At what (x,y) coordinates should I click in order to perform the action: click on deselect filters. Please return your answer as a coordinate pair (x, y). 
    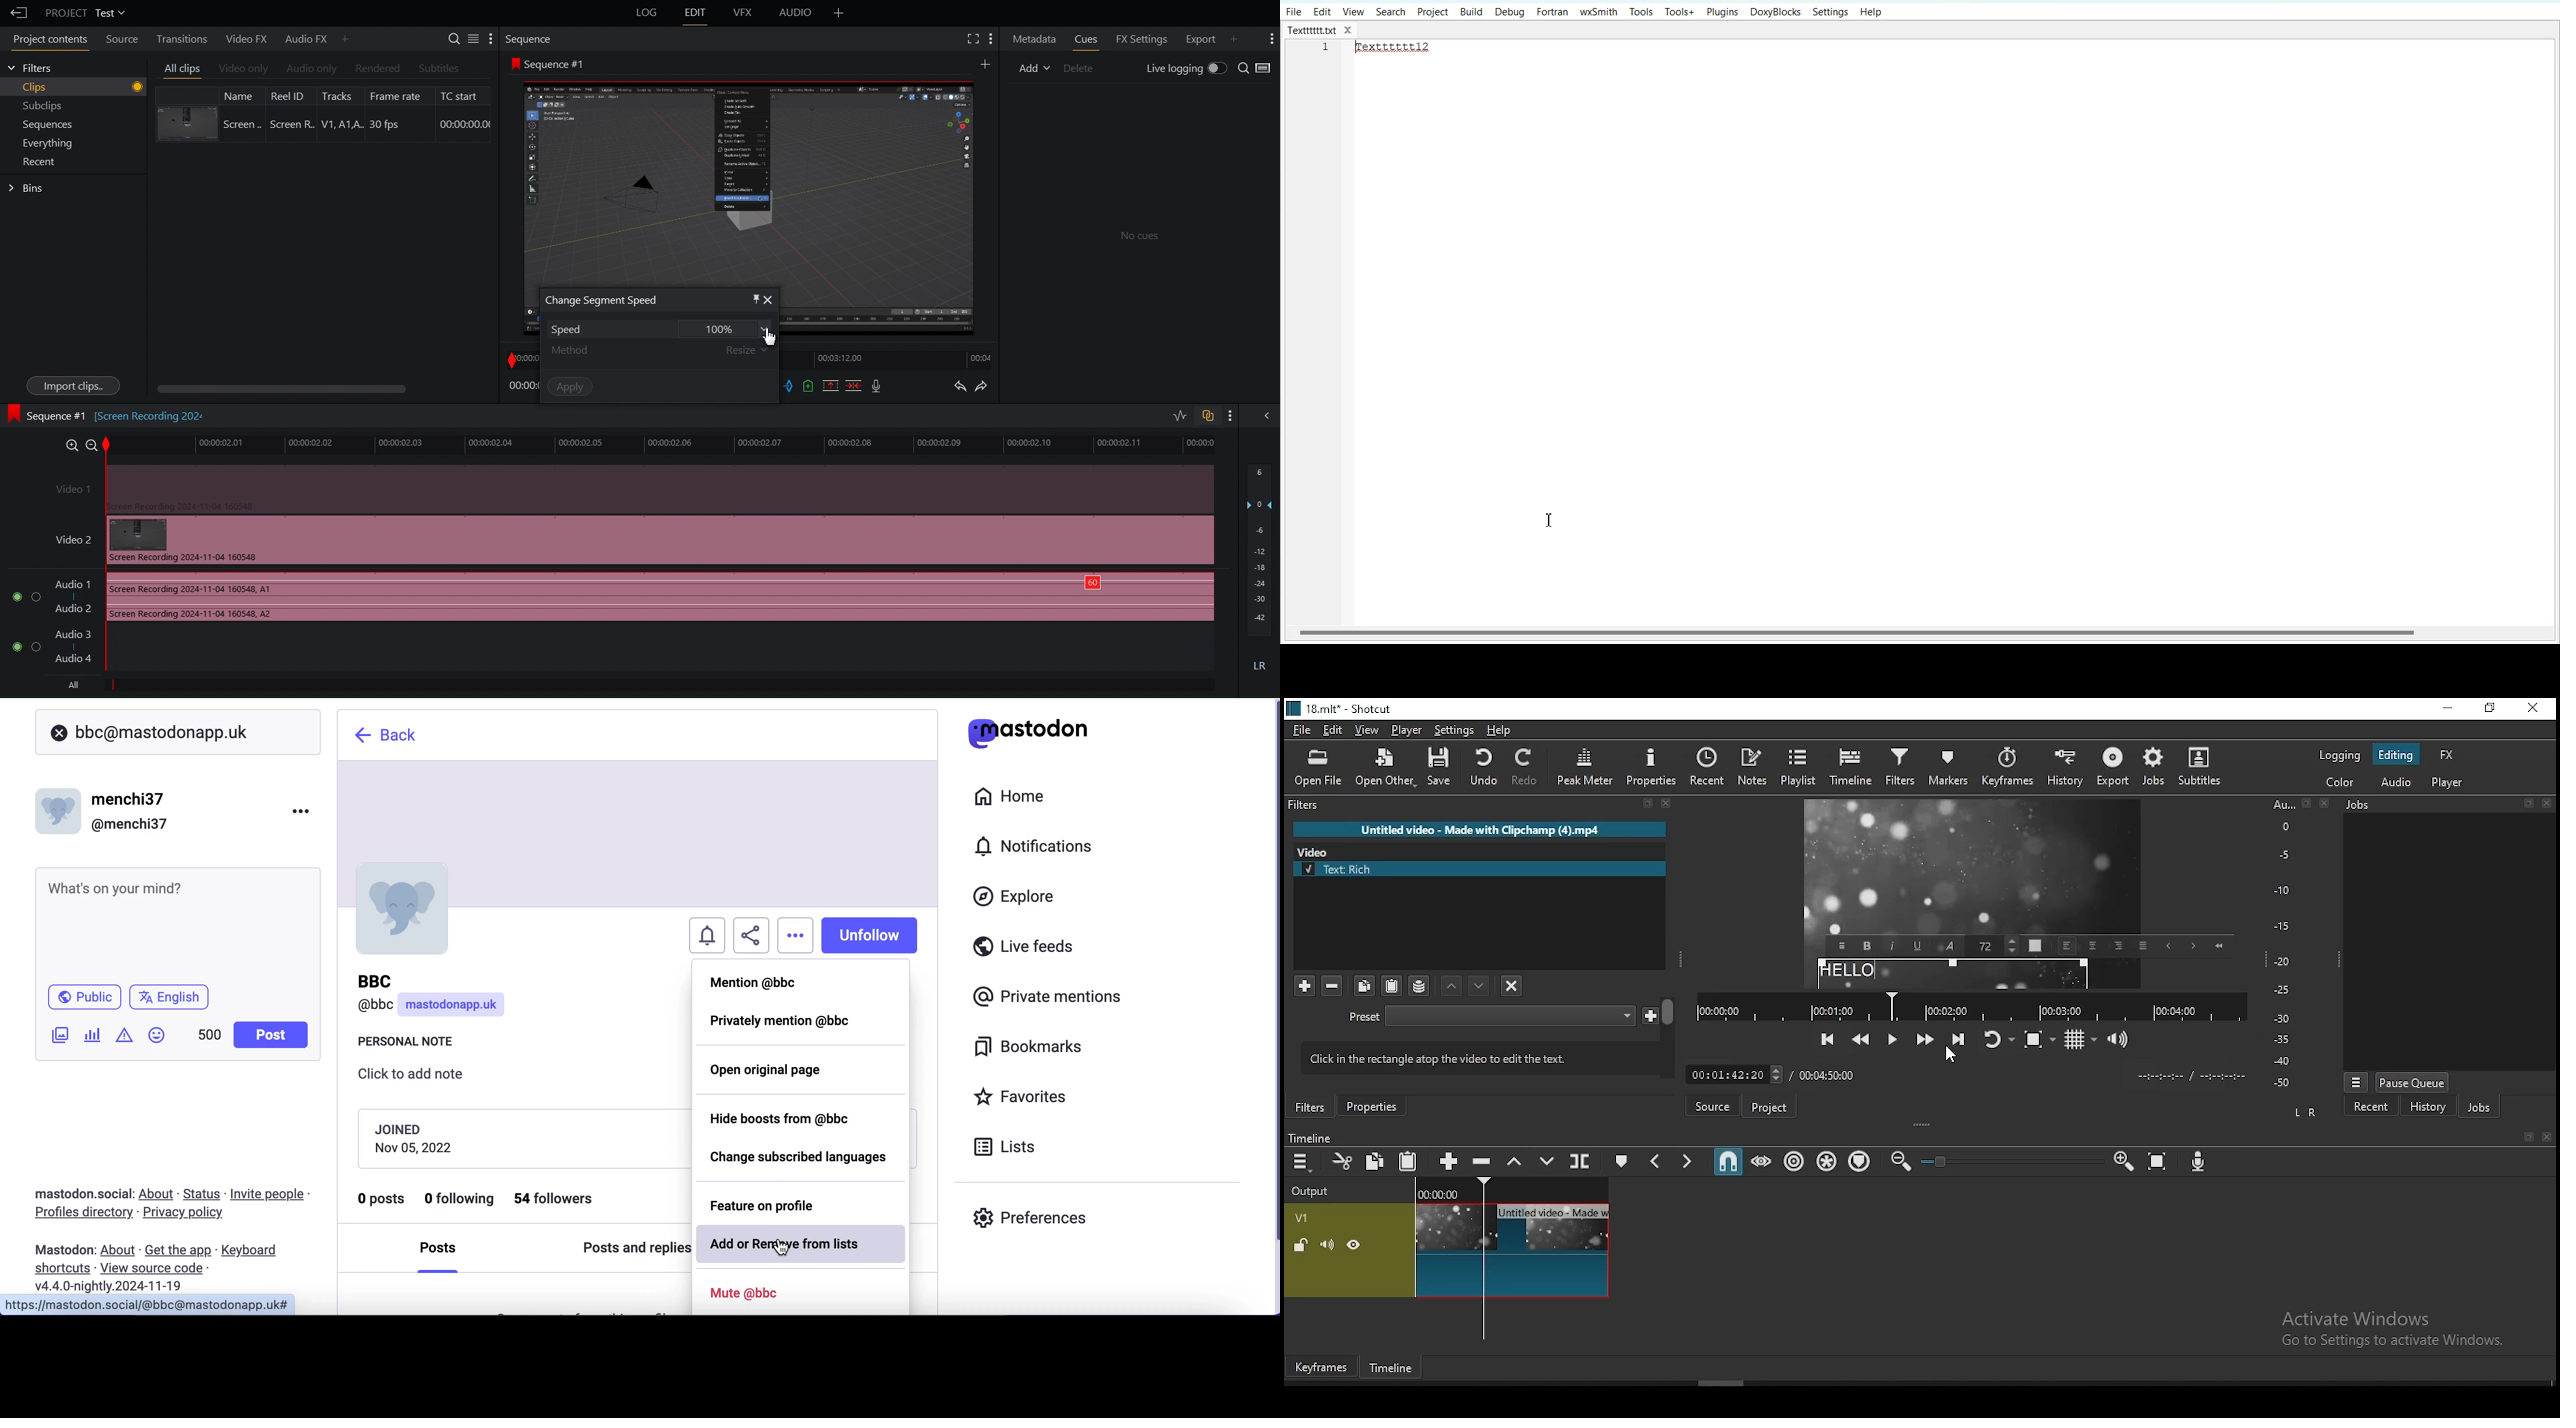
    Looking at the image, I should click on (1510, 984).